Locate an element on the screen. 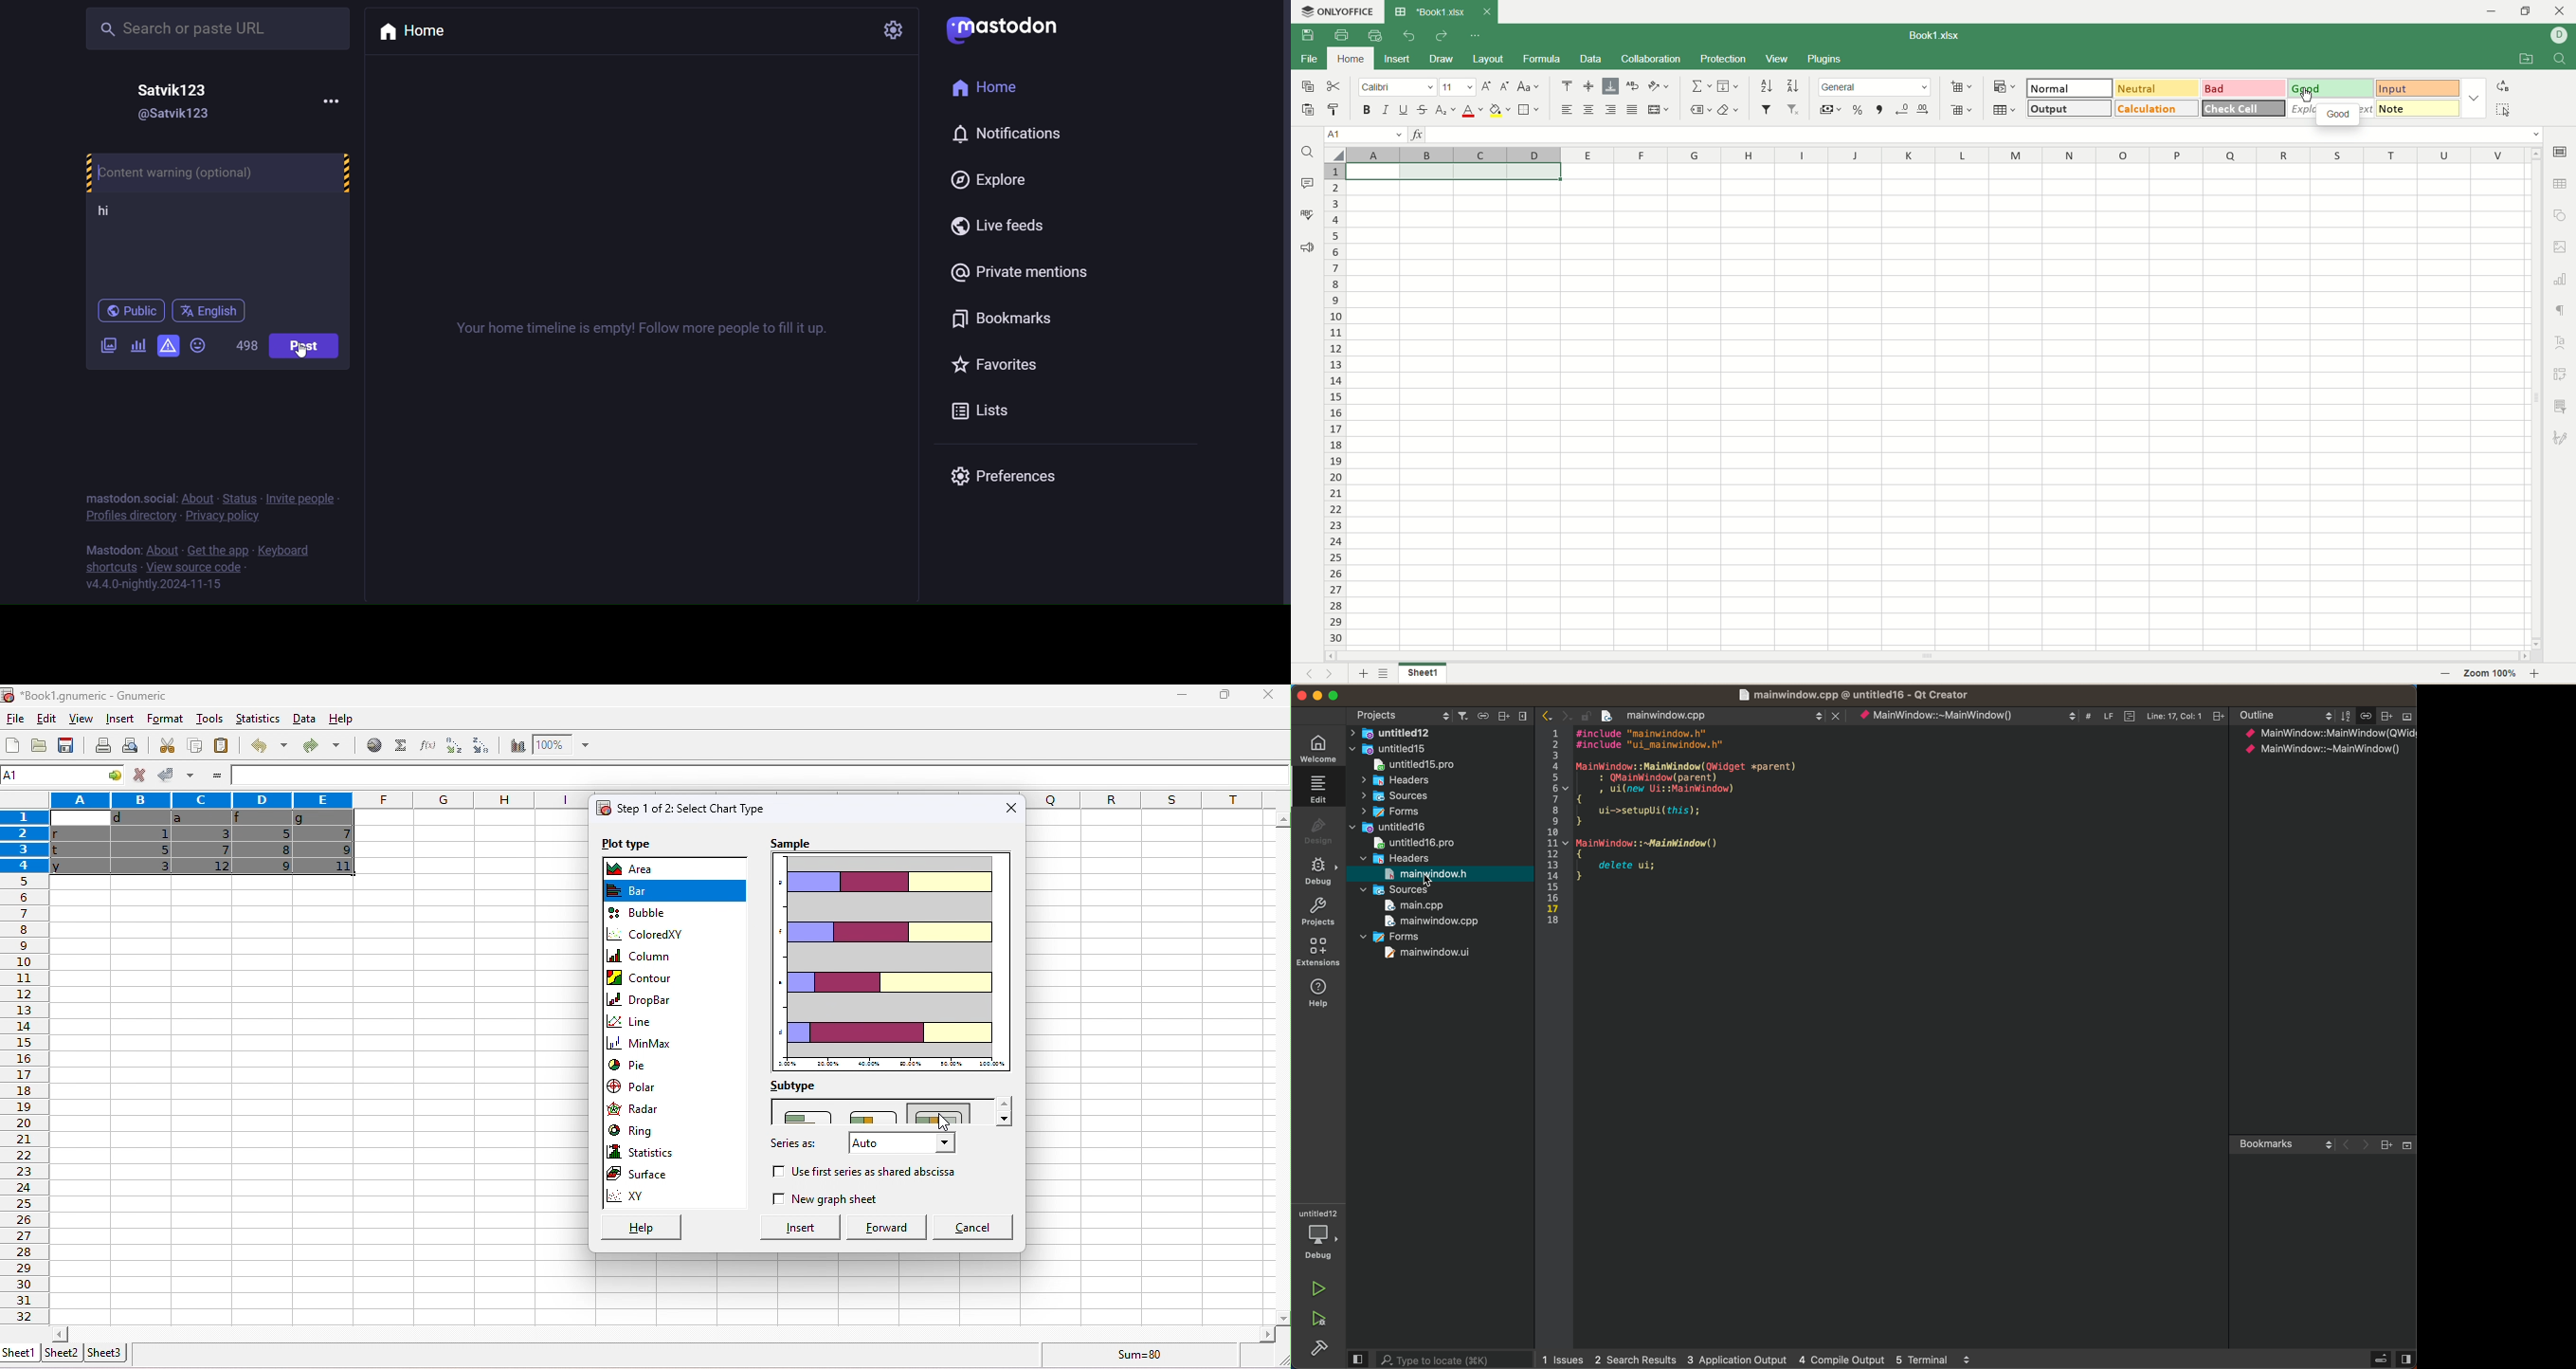 This screenshot has width=2576, height=1372.  is located at coordinates (648, 1154).